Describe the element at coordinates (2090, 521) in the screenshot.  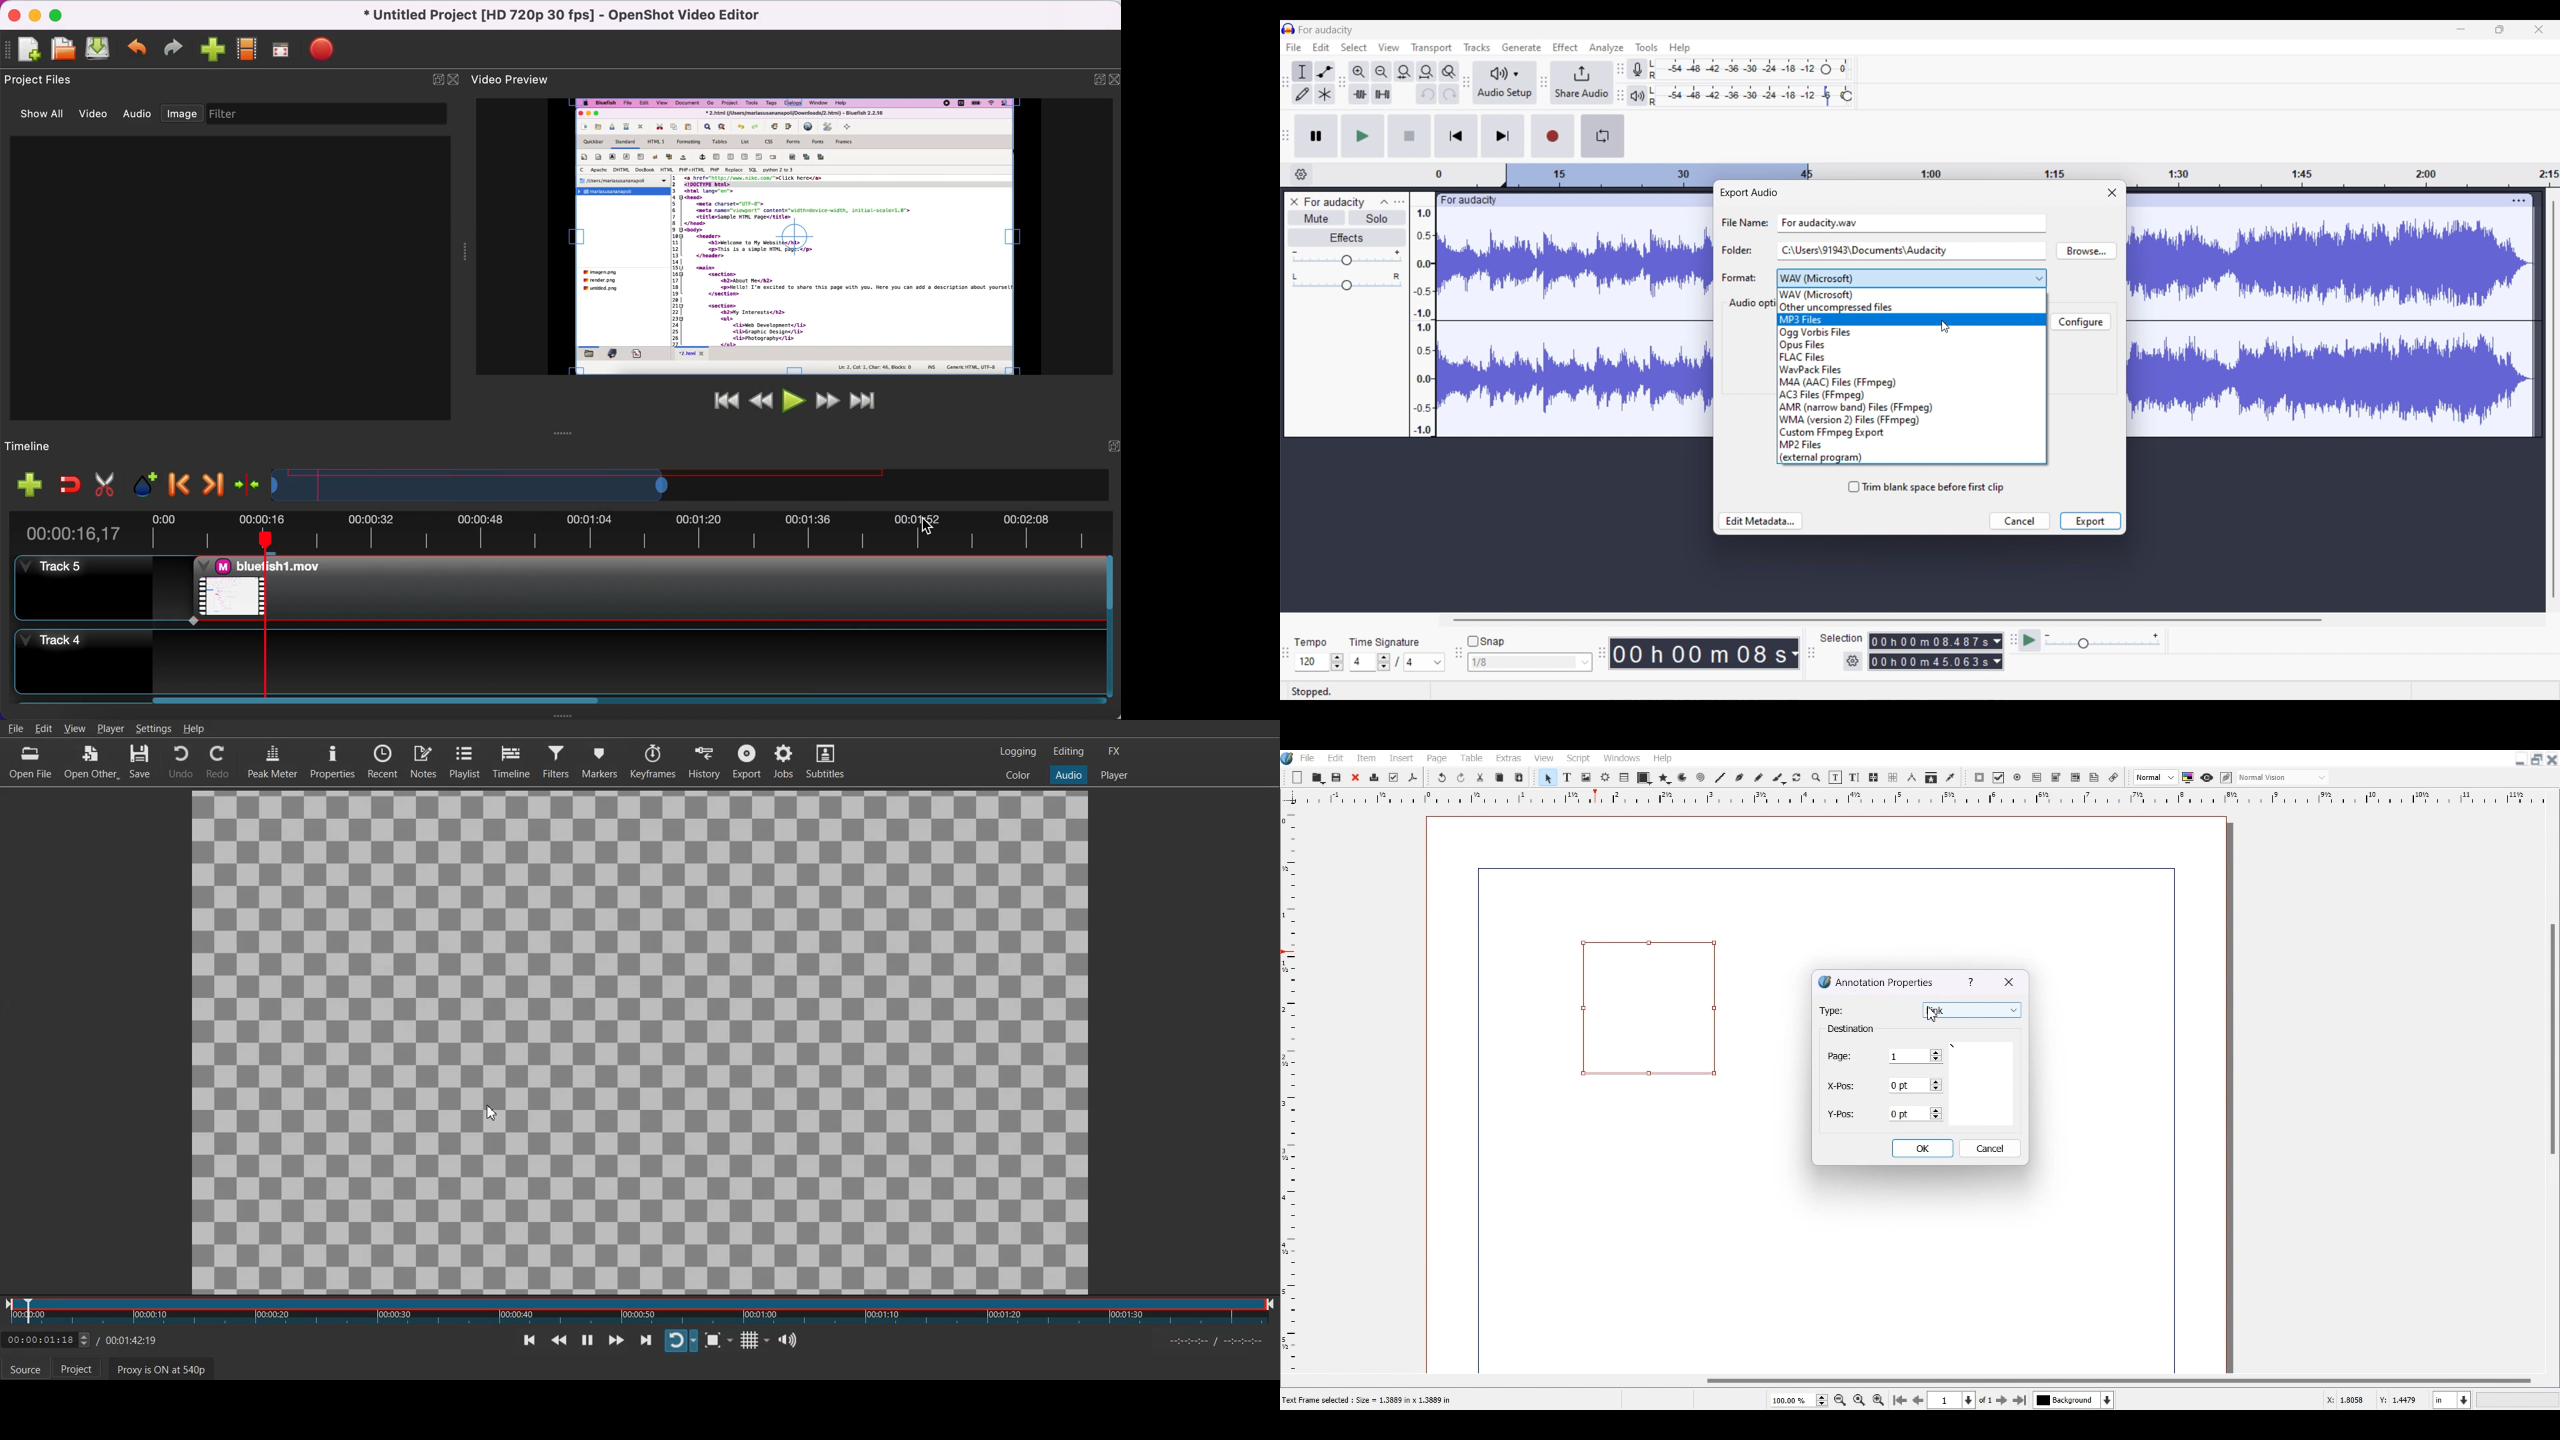
I see `Export` at that location.